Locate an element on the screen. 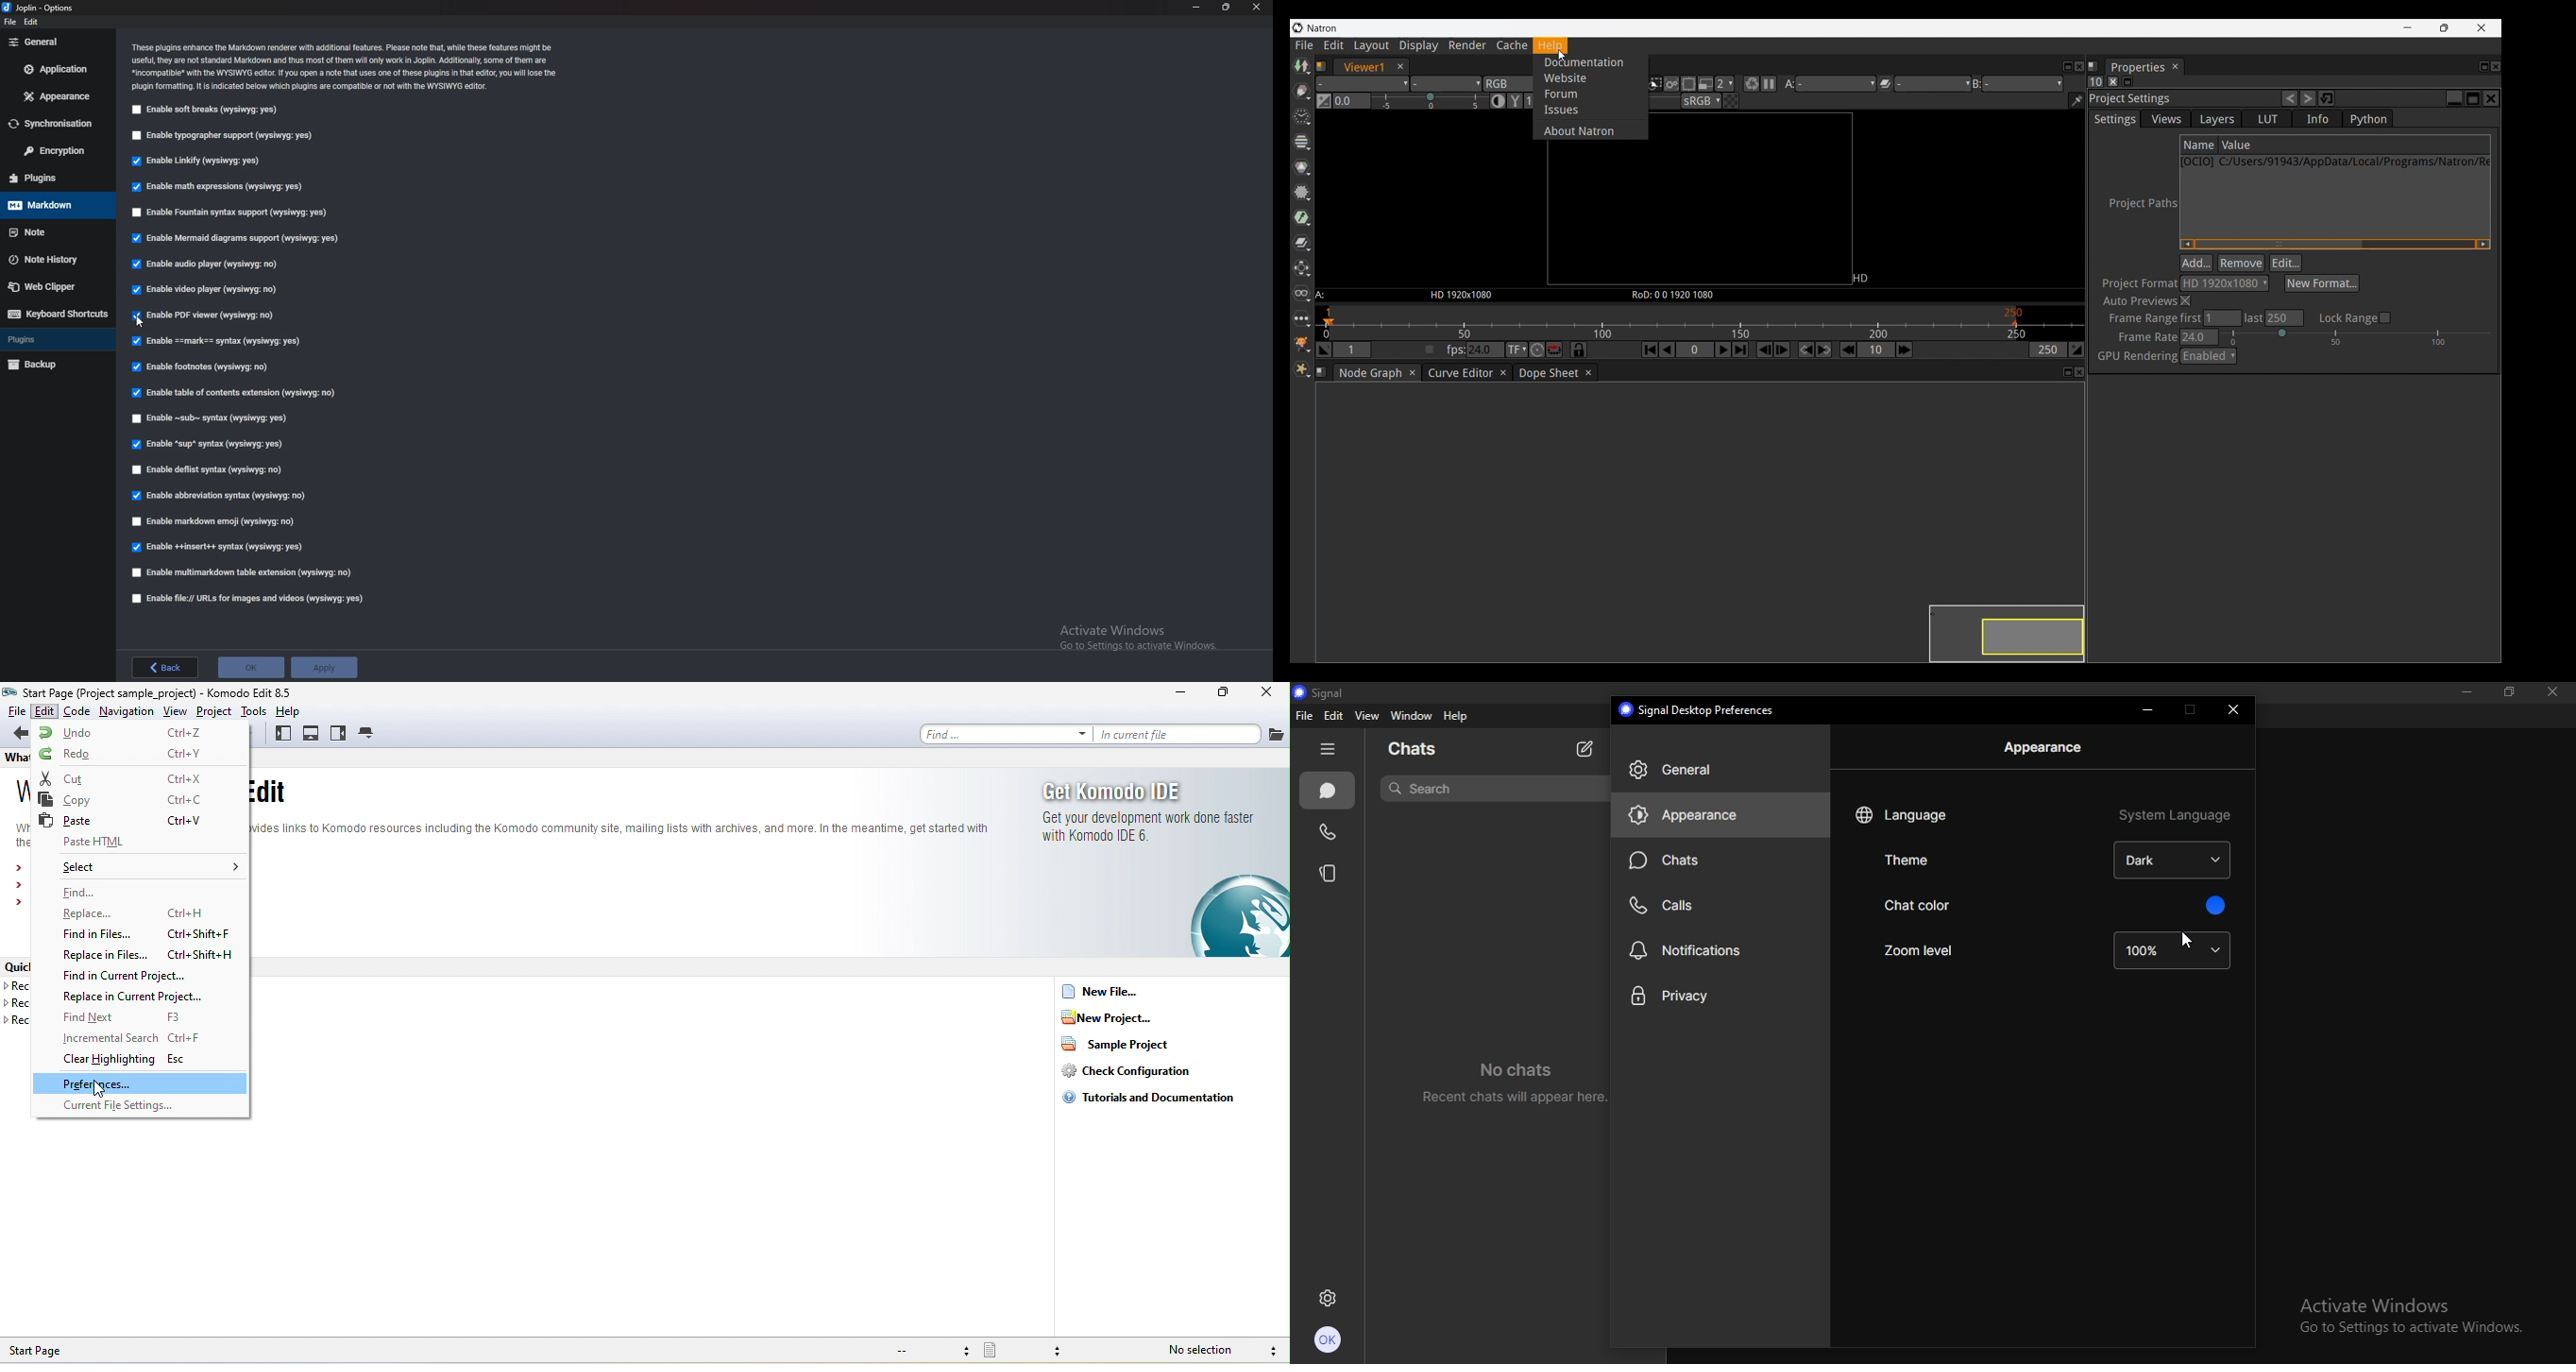 This screenshot has height=1372, width=2576. Enable fountain syntax support is located at coordinates (229, 212).